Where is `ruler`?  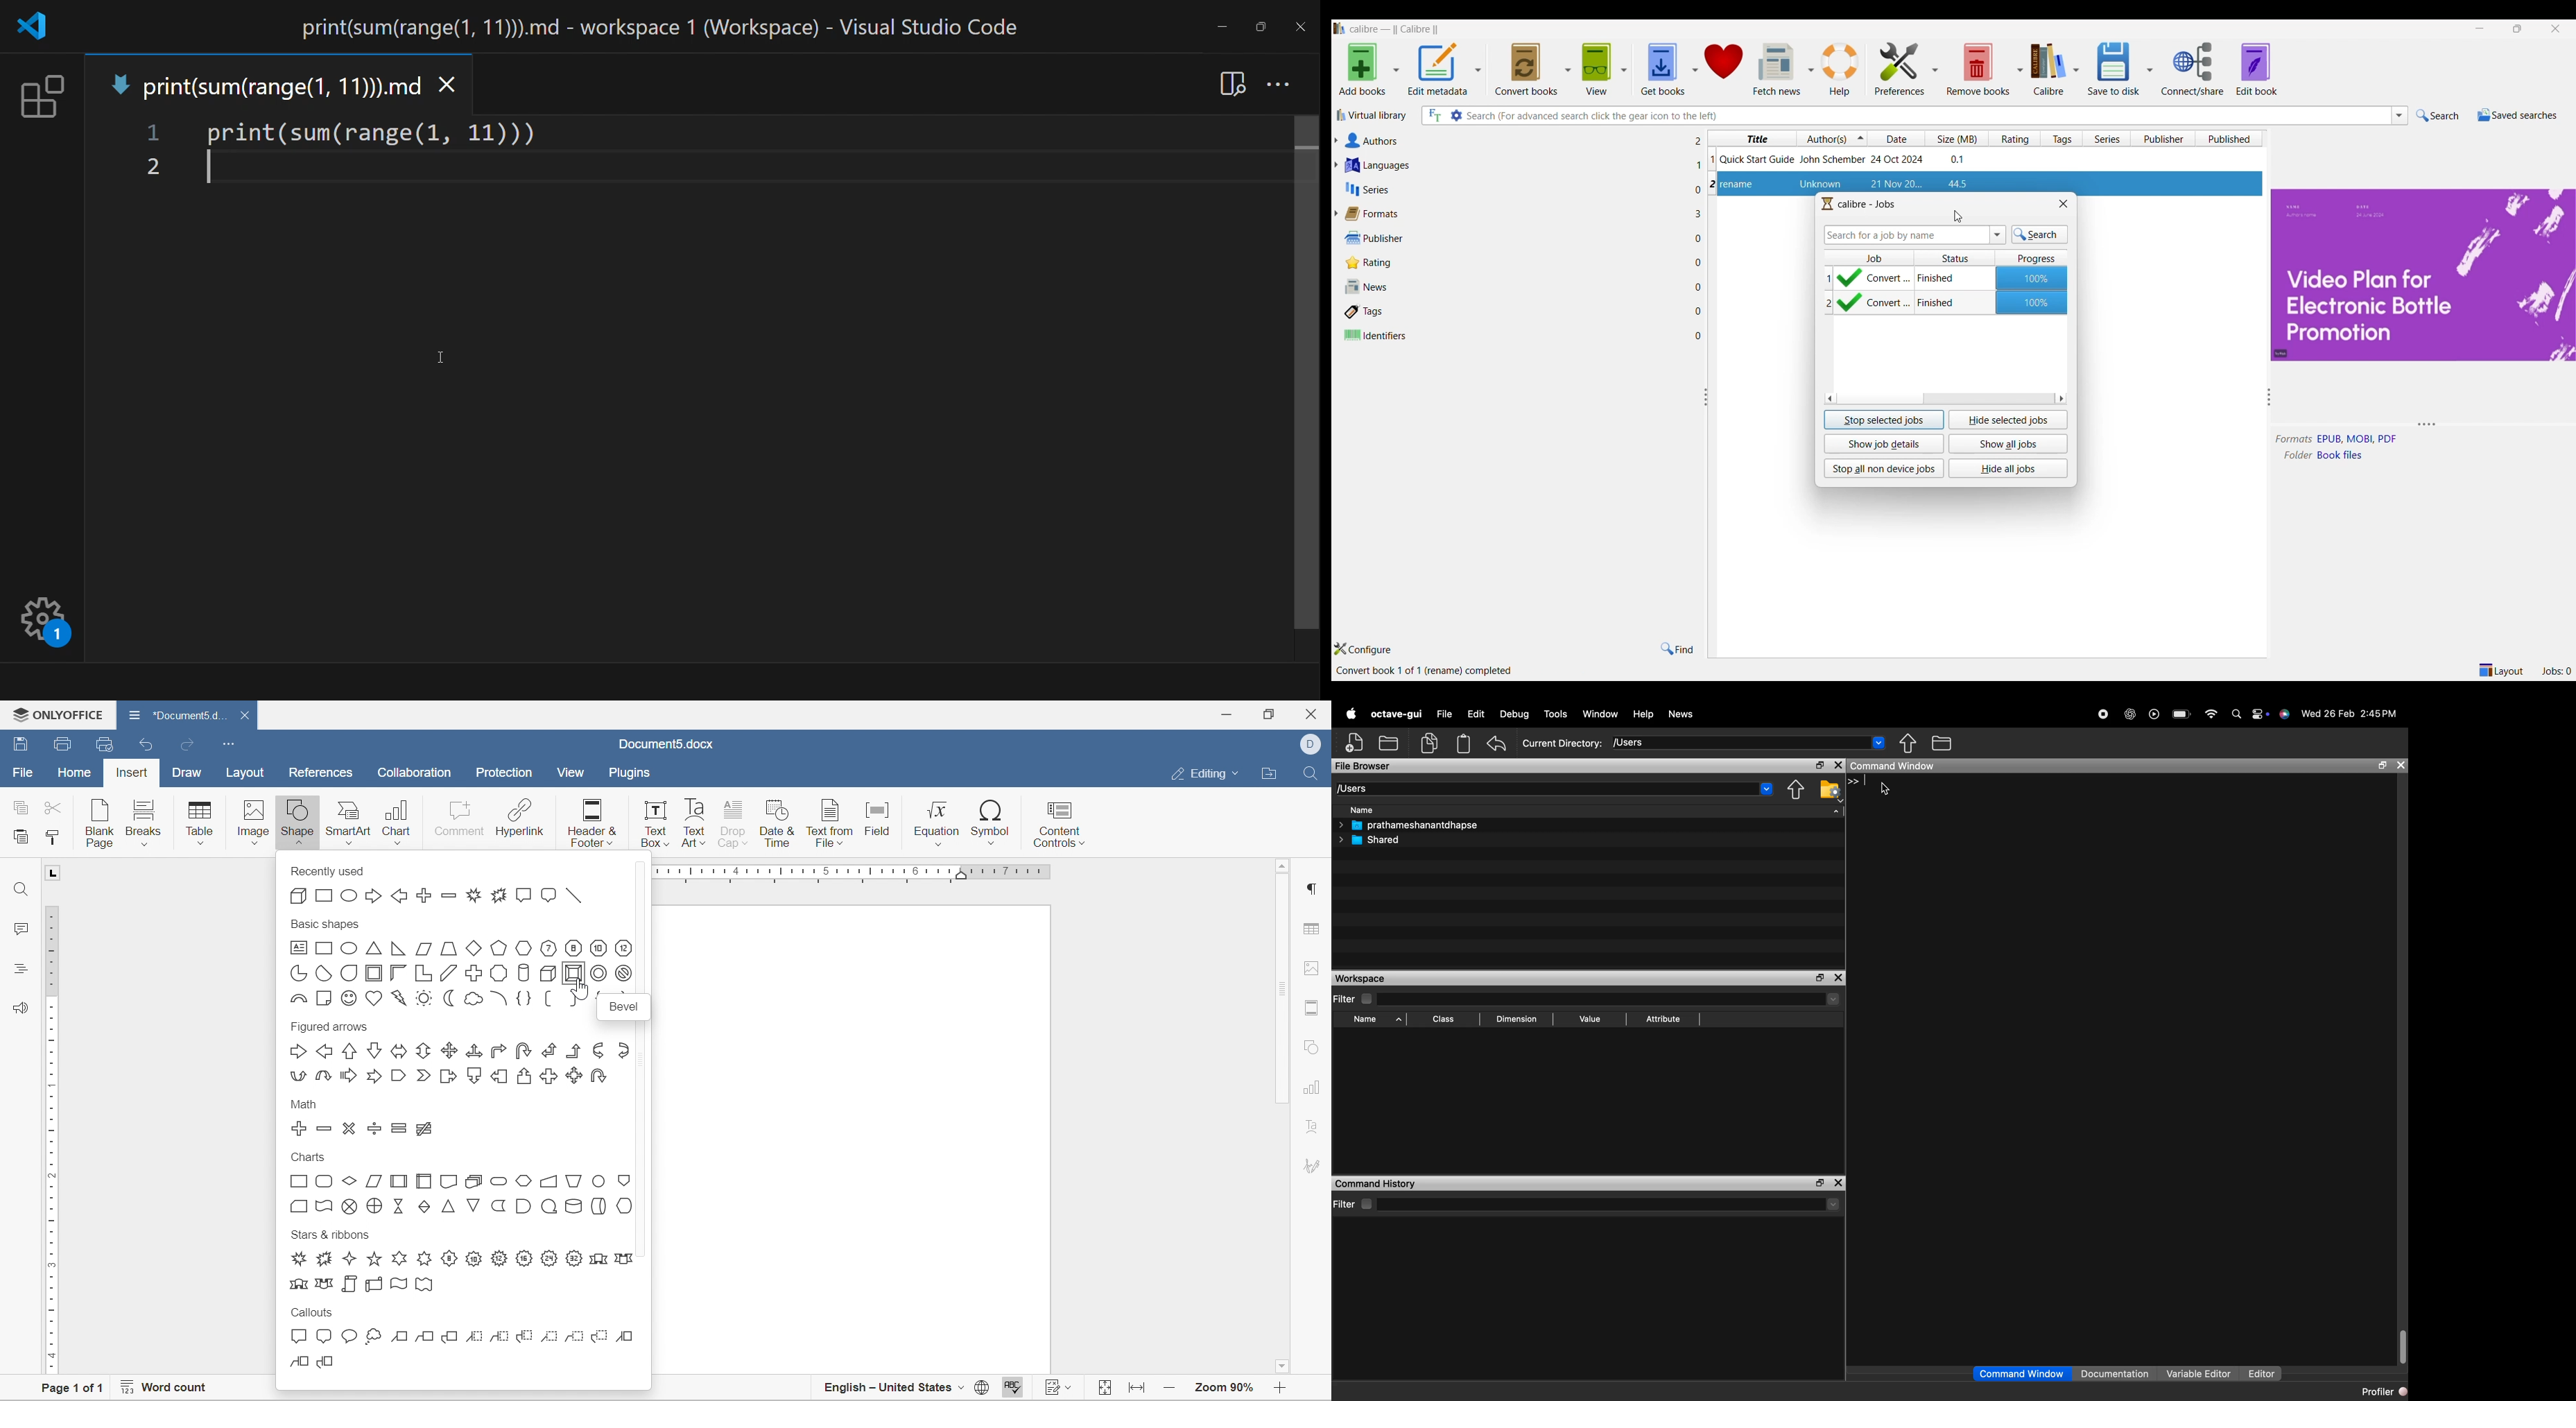 ruler is located at coordinates (853, 875).